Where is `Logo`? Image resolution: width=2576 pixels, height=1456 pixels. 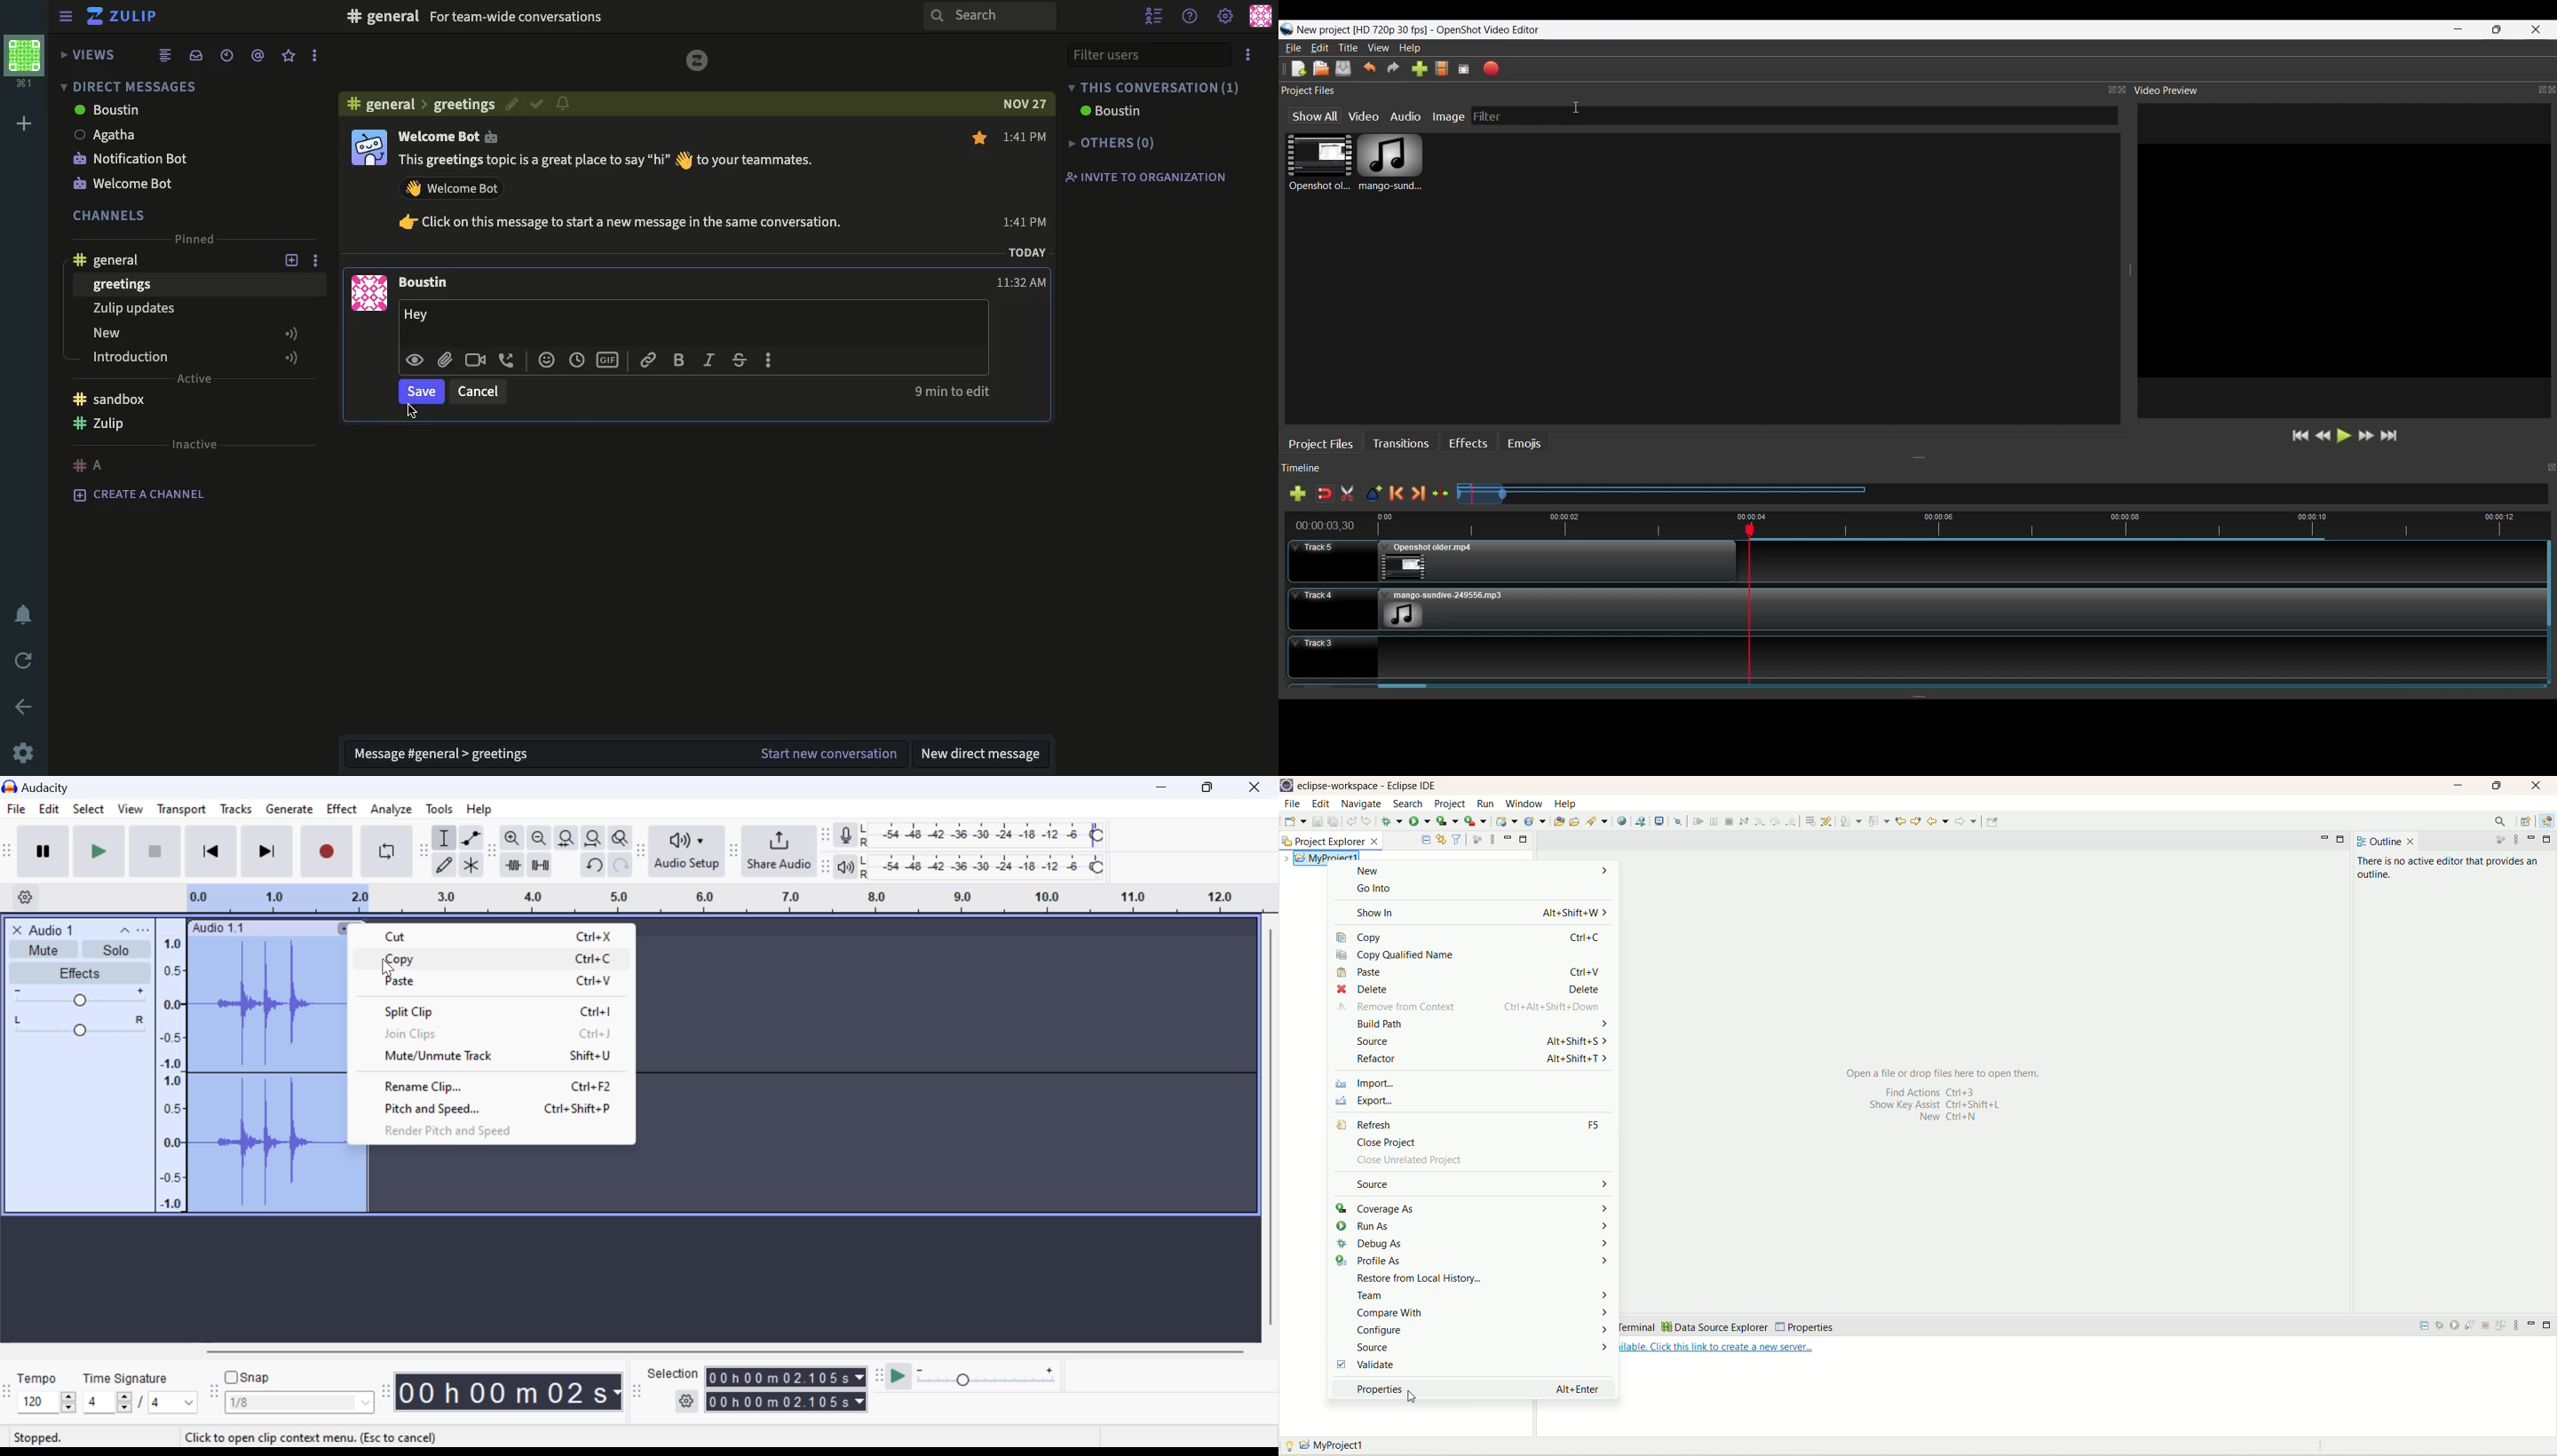
Logo is located at coordinates (1411, 29).